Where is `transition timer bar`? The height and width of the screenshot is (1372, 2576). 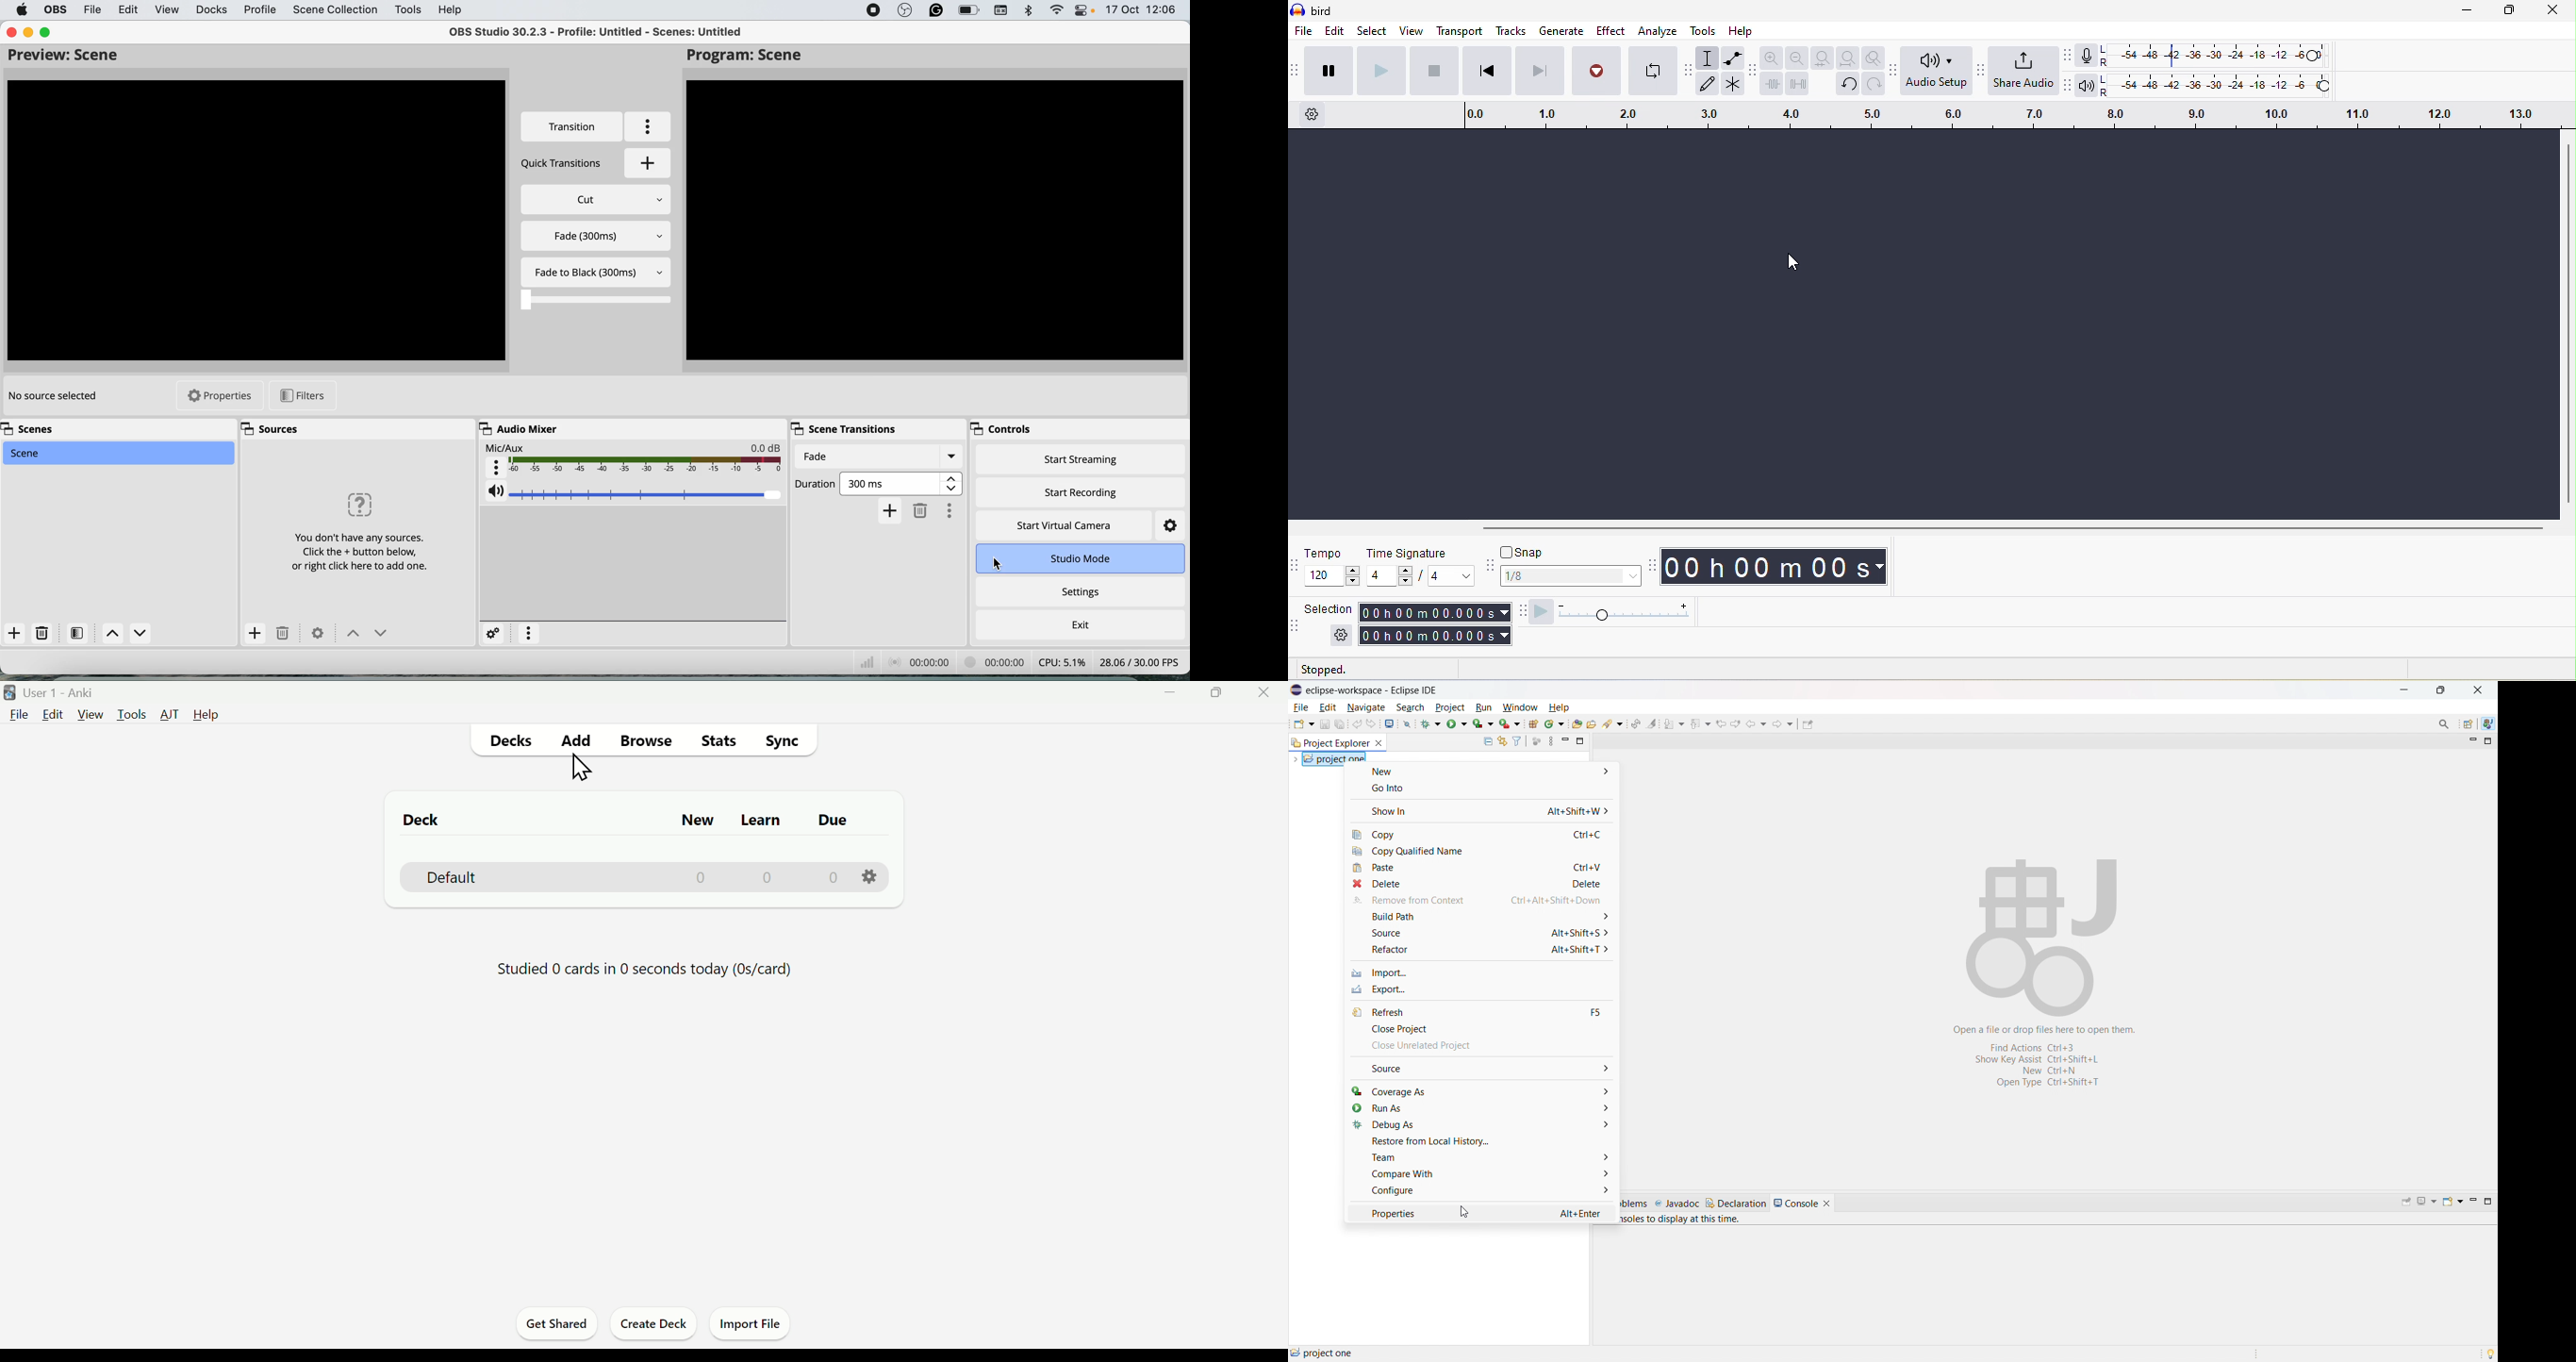 transition timer bar is located at coordinates (595, 302).